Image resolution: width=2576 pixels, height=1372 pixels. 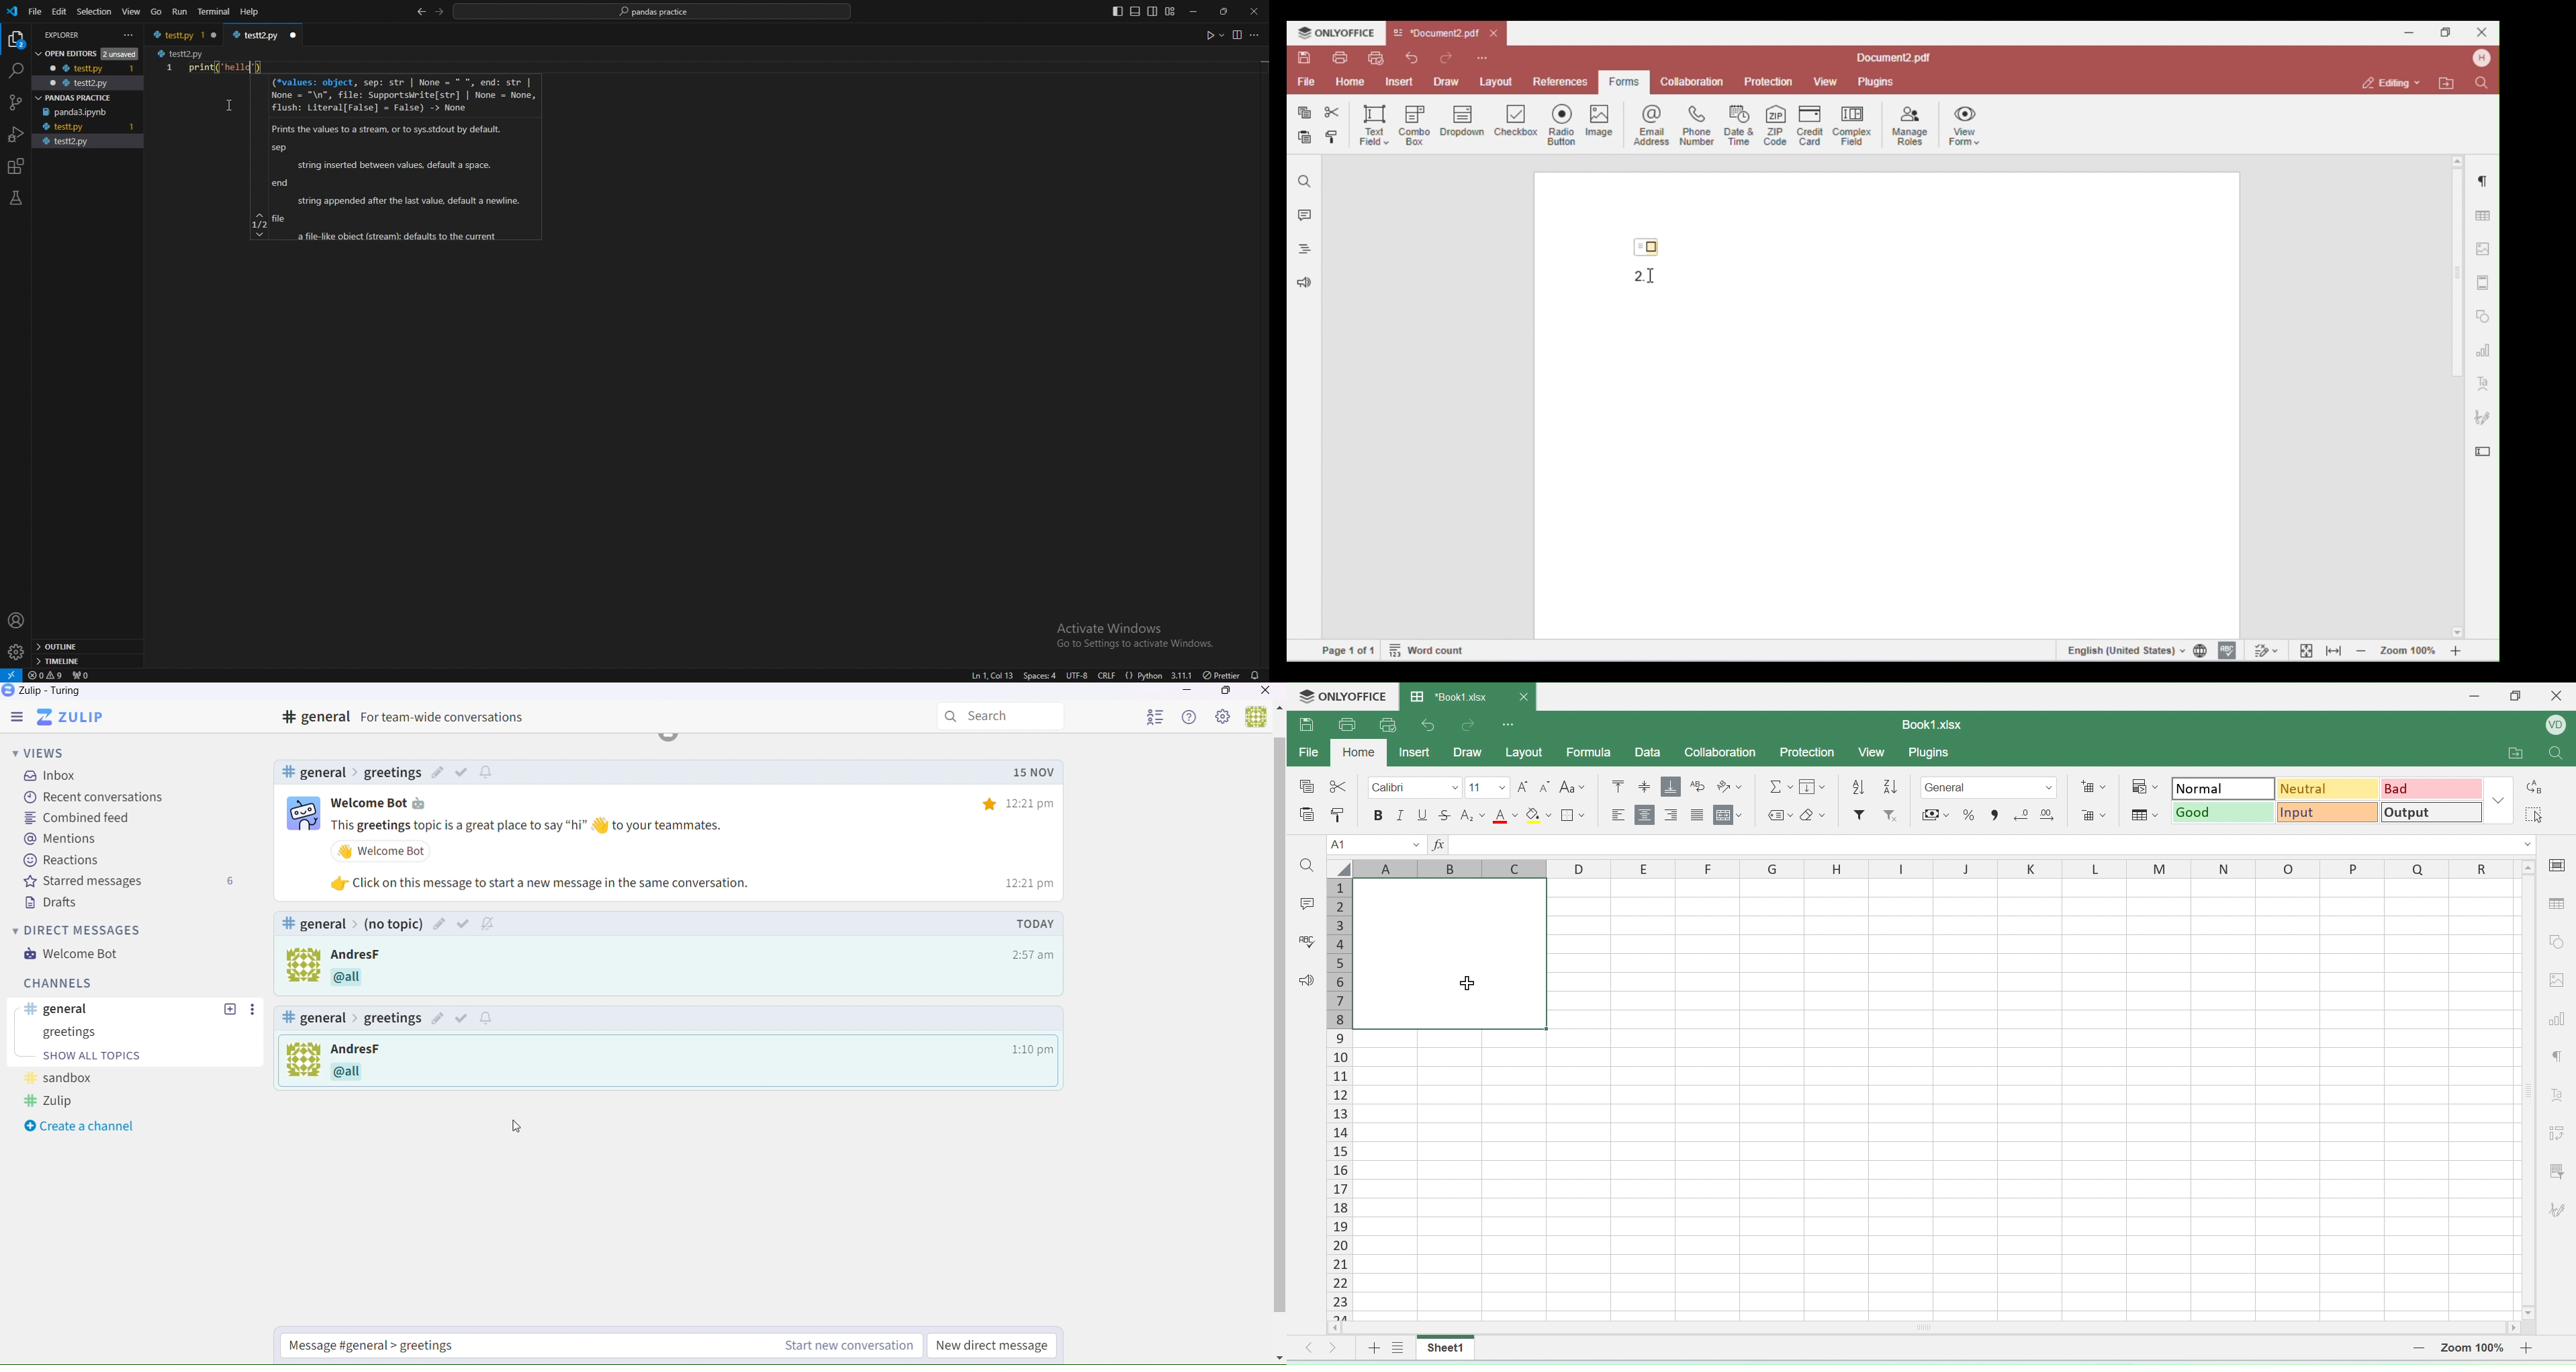 I want to click on plugins, so click(x=1936, y=752).